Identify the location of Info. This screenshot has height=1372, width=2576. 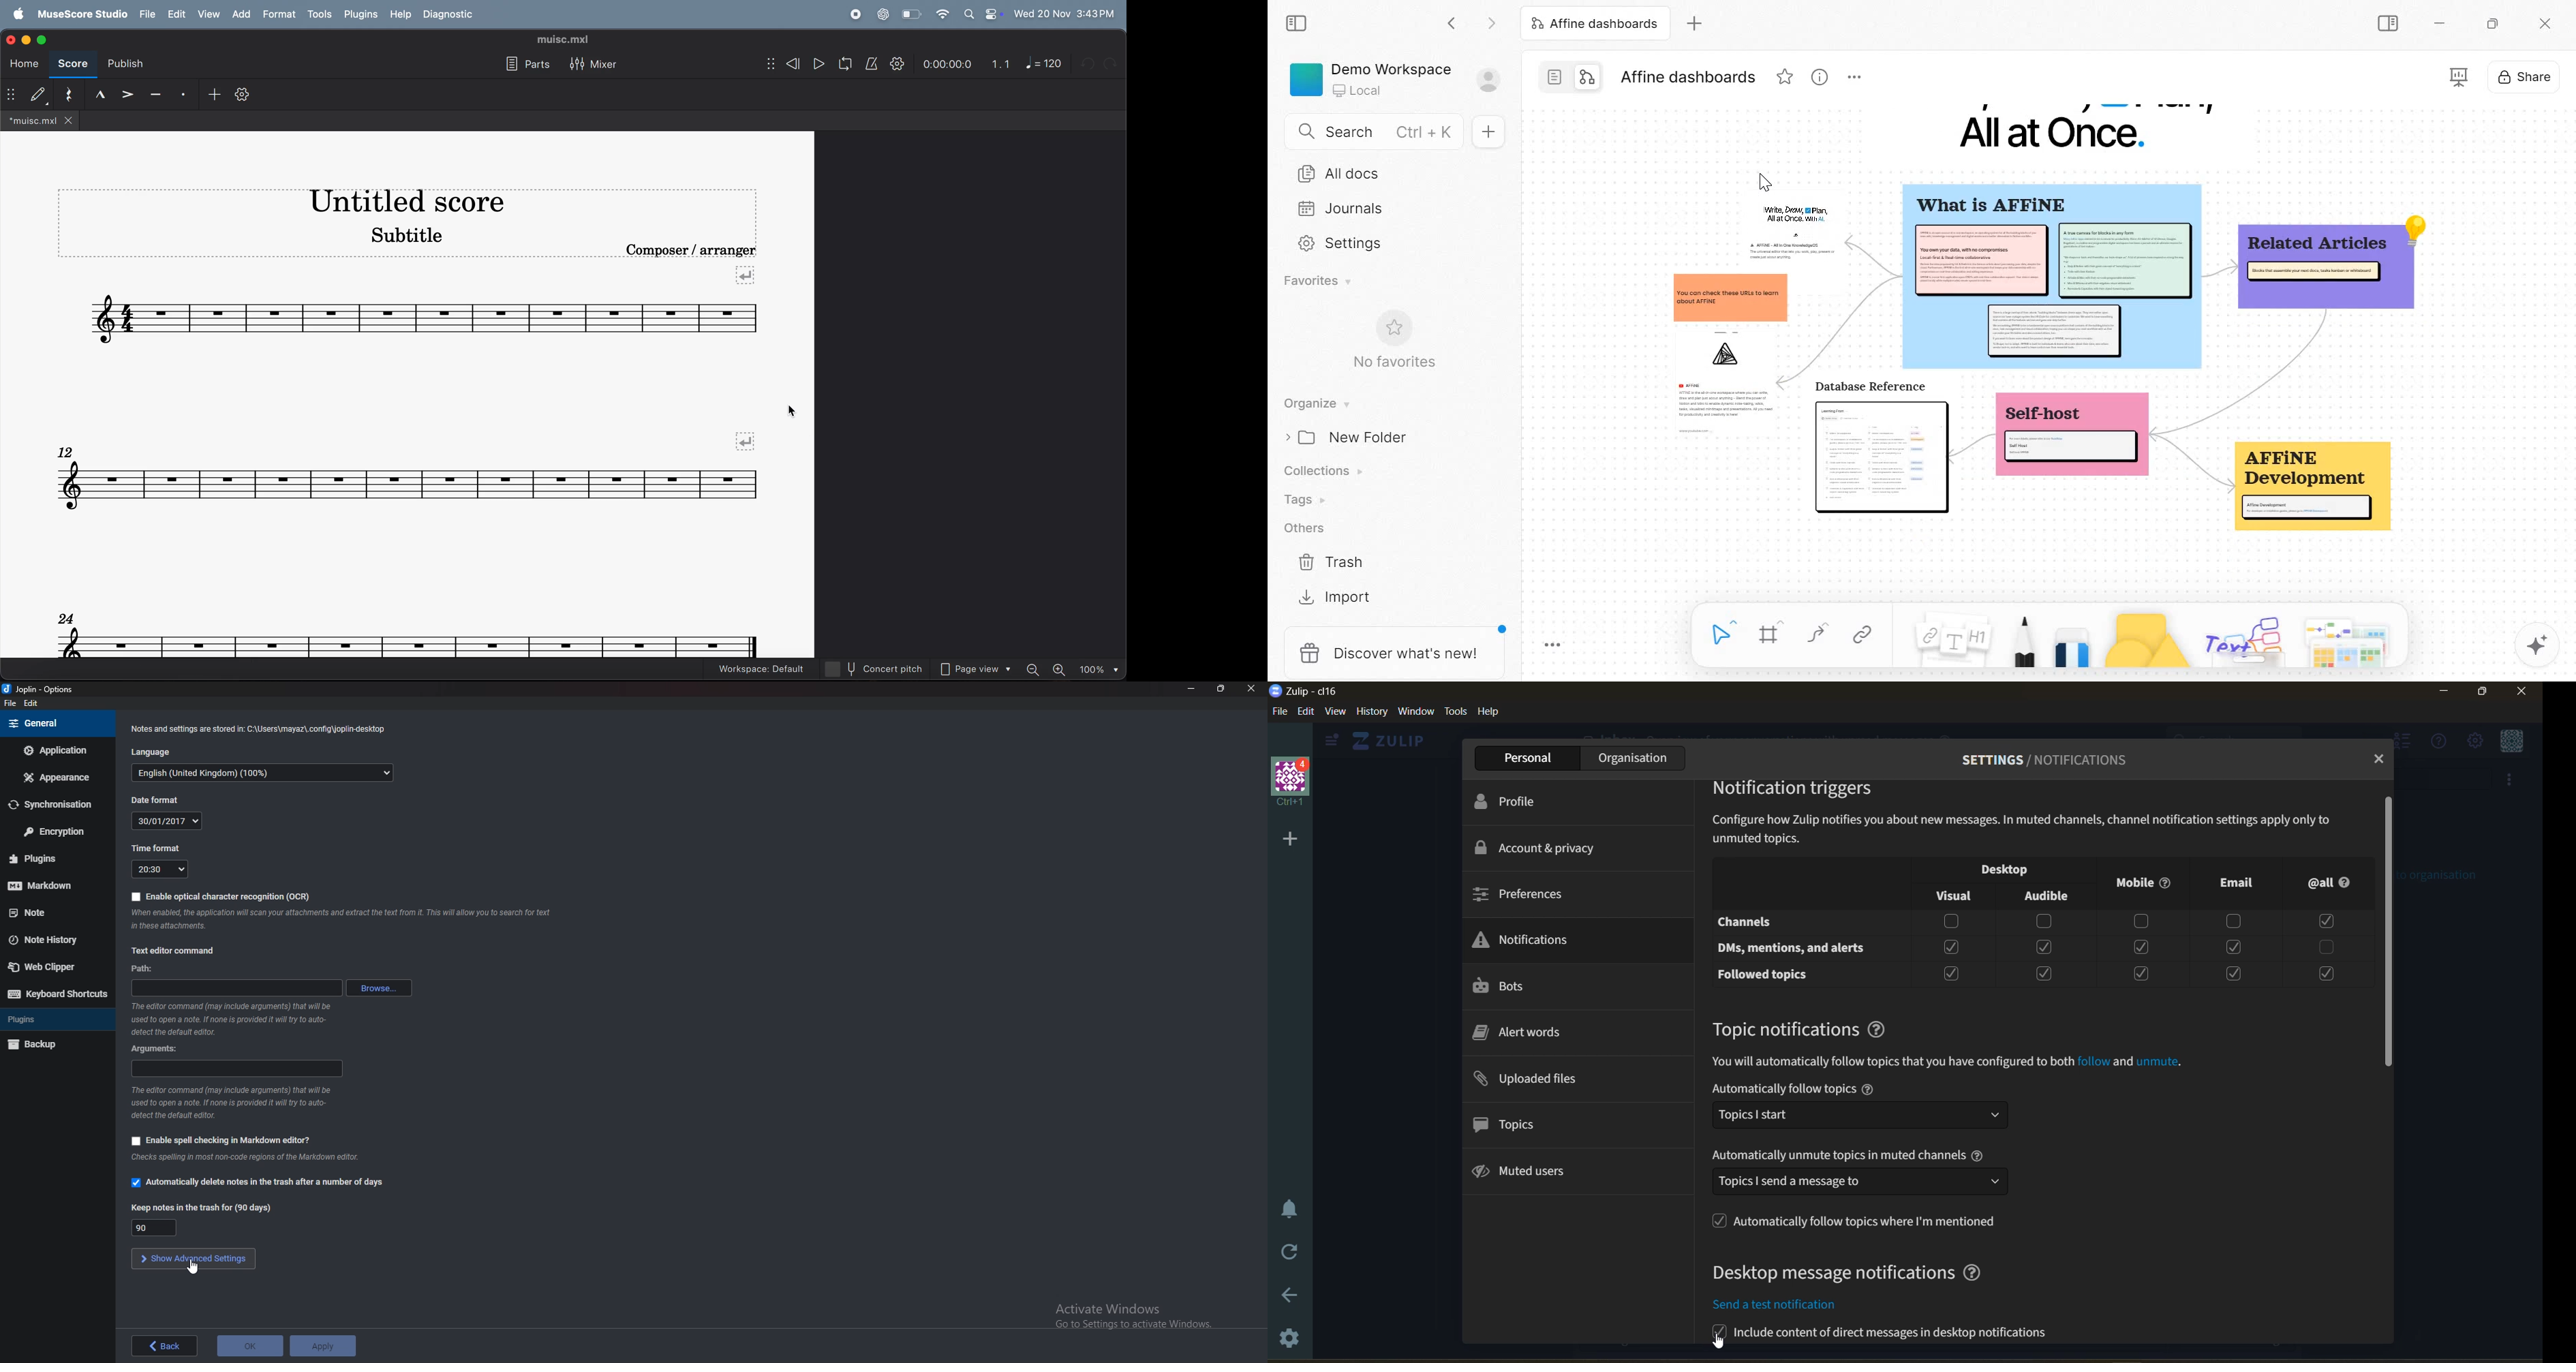
(232, 1103).